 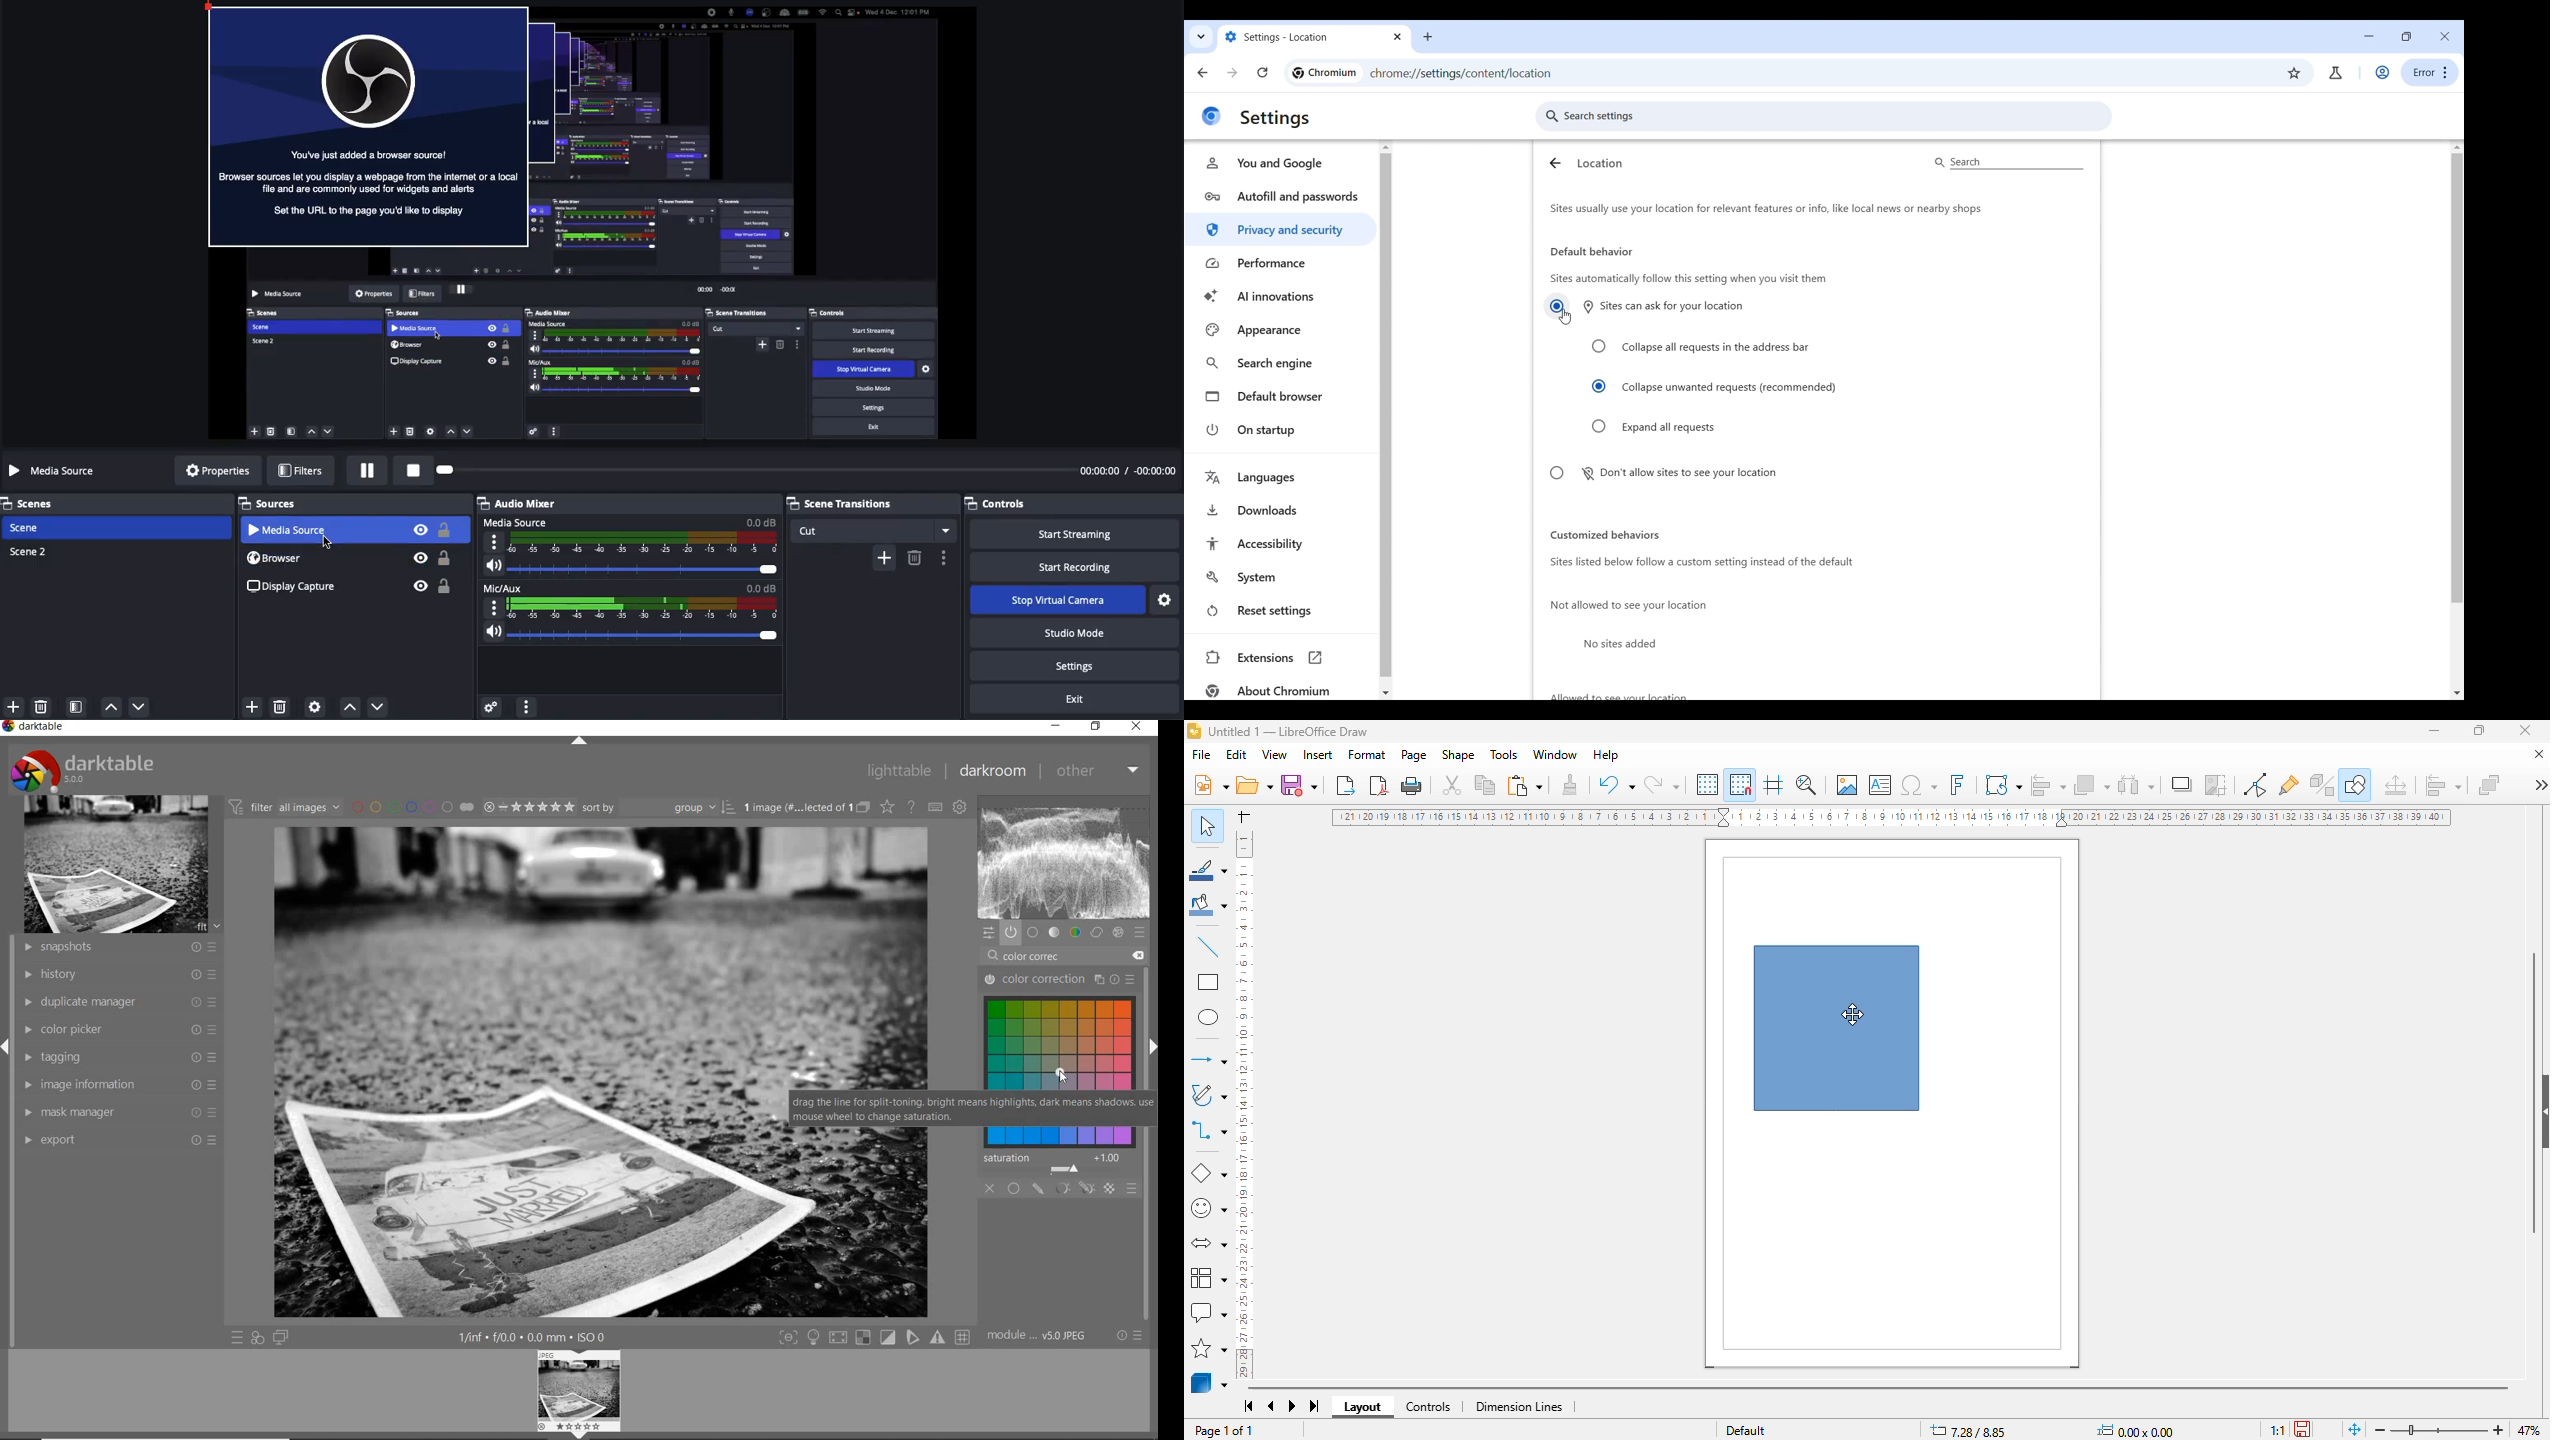 I want to click on image information, so click(x=121, y=1084).